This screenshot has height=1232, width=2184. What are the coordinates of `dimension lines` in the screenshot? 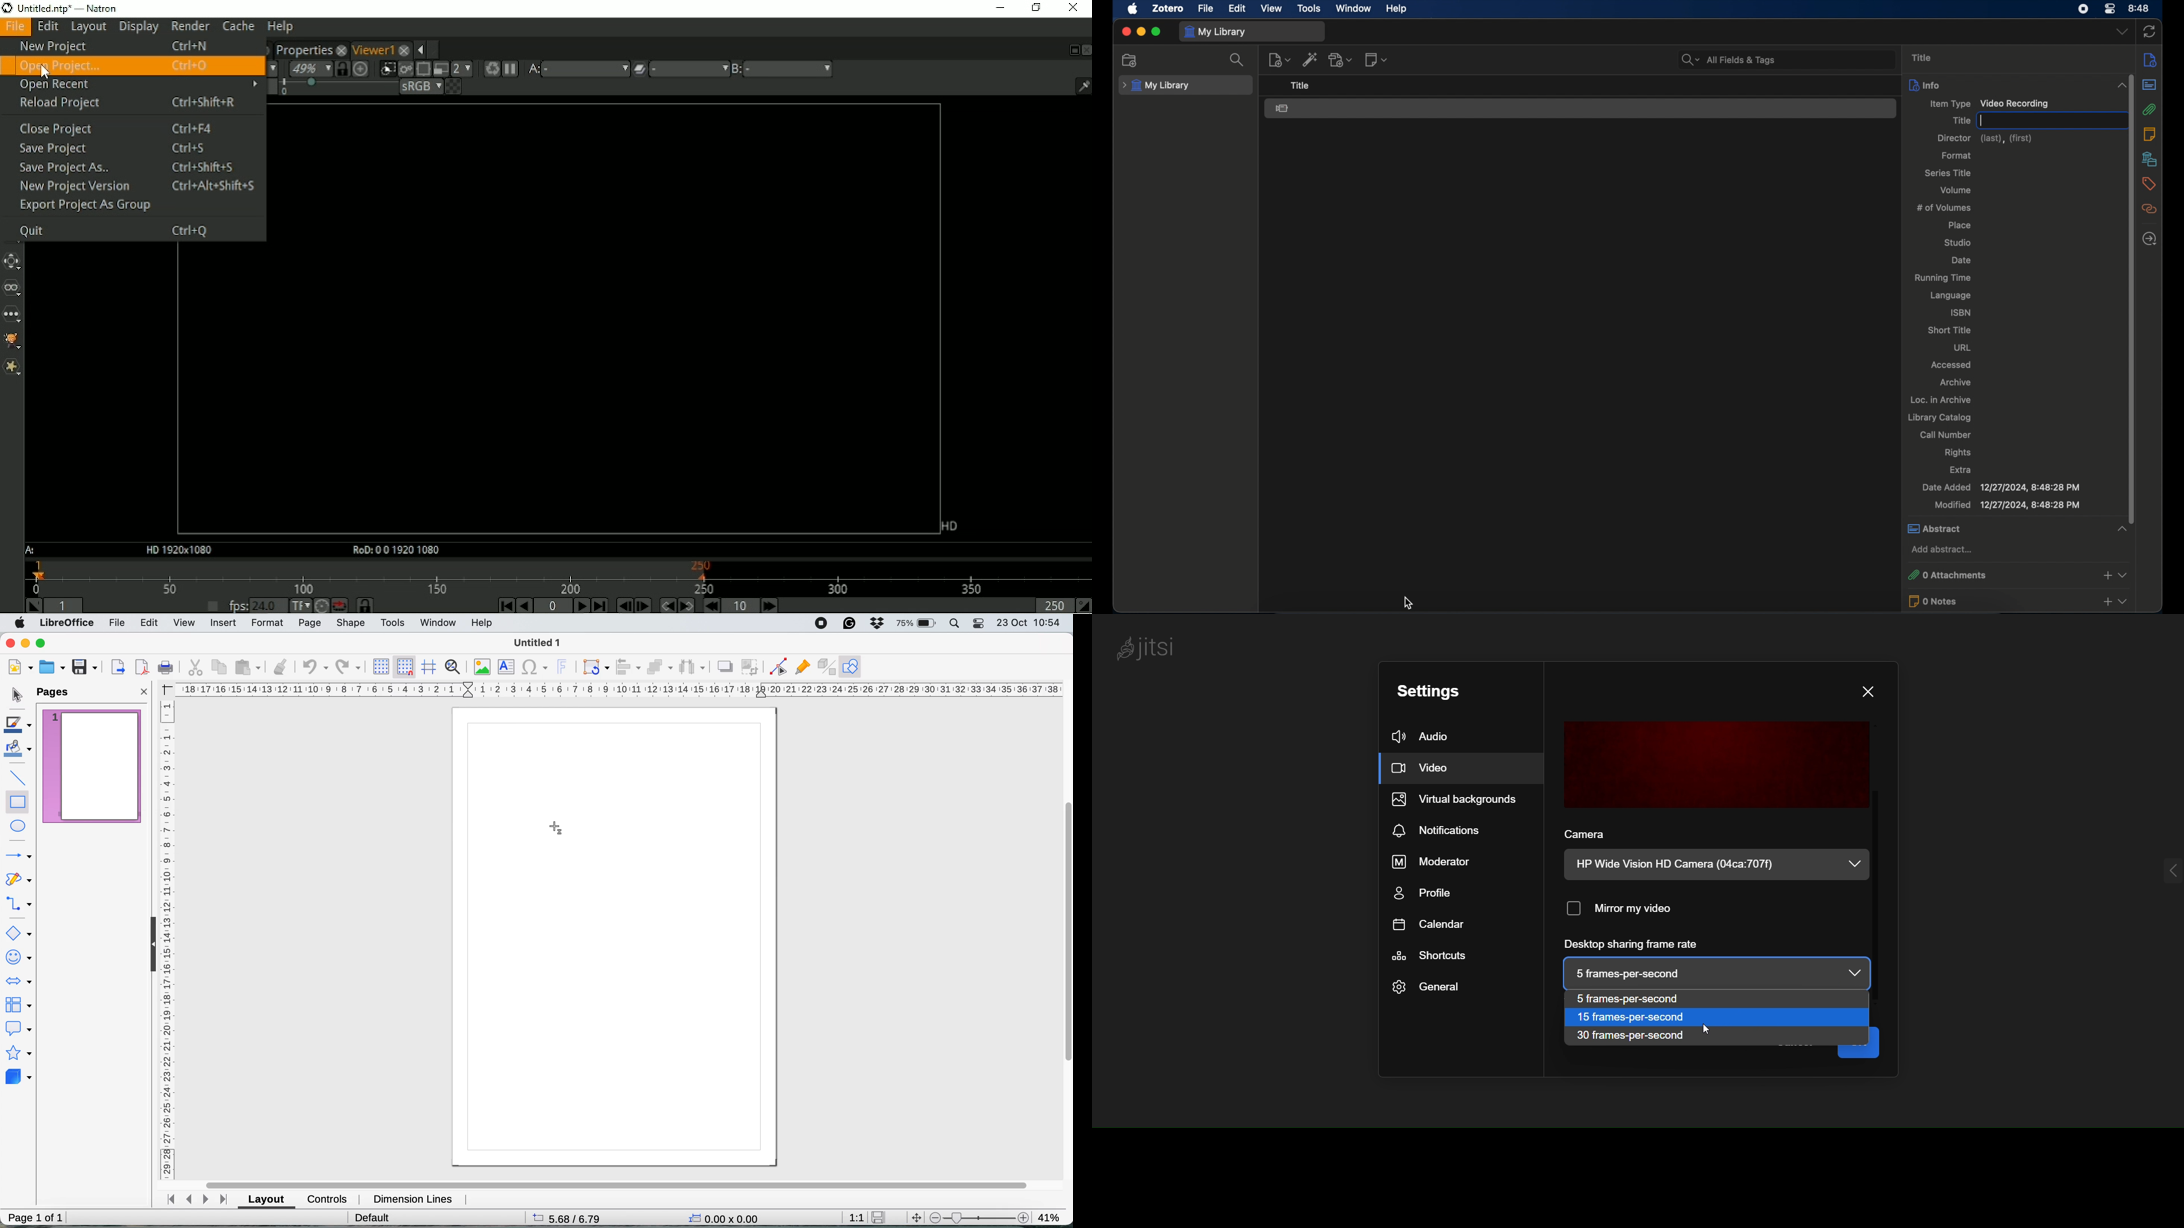 It's located at (414, 1198).